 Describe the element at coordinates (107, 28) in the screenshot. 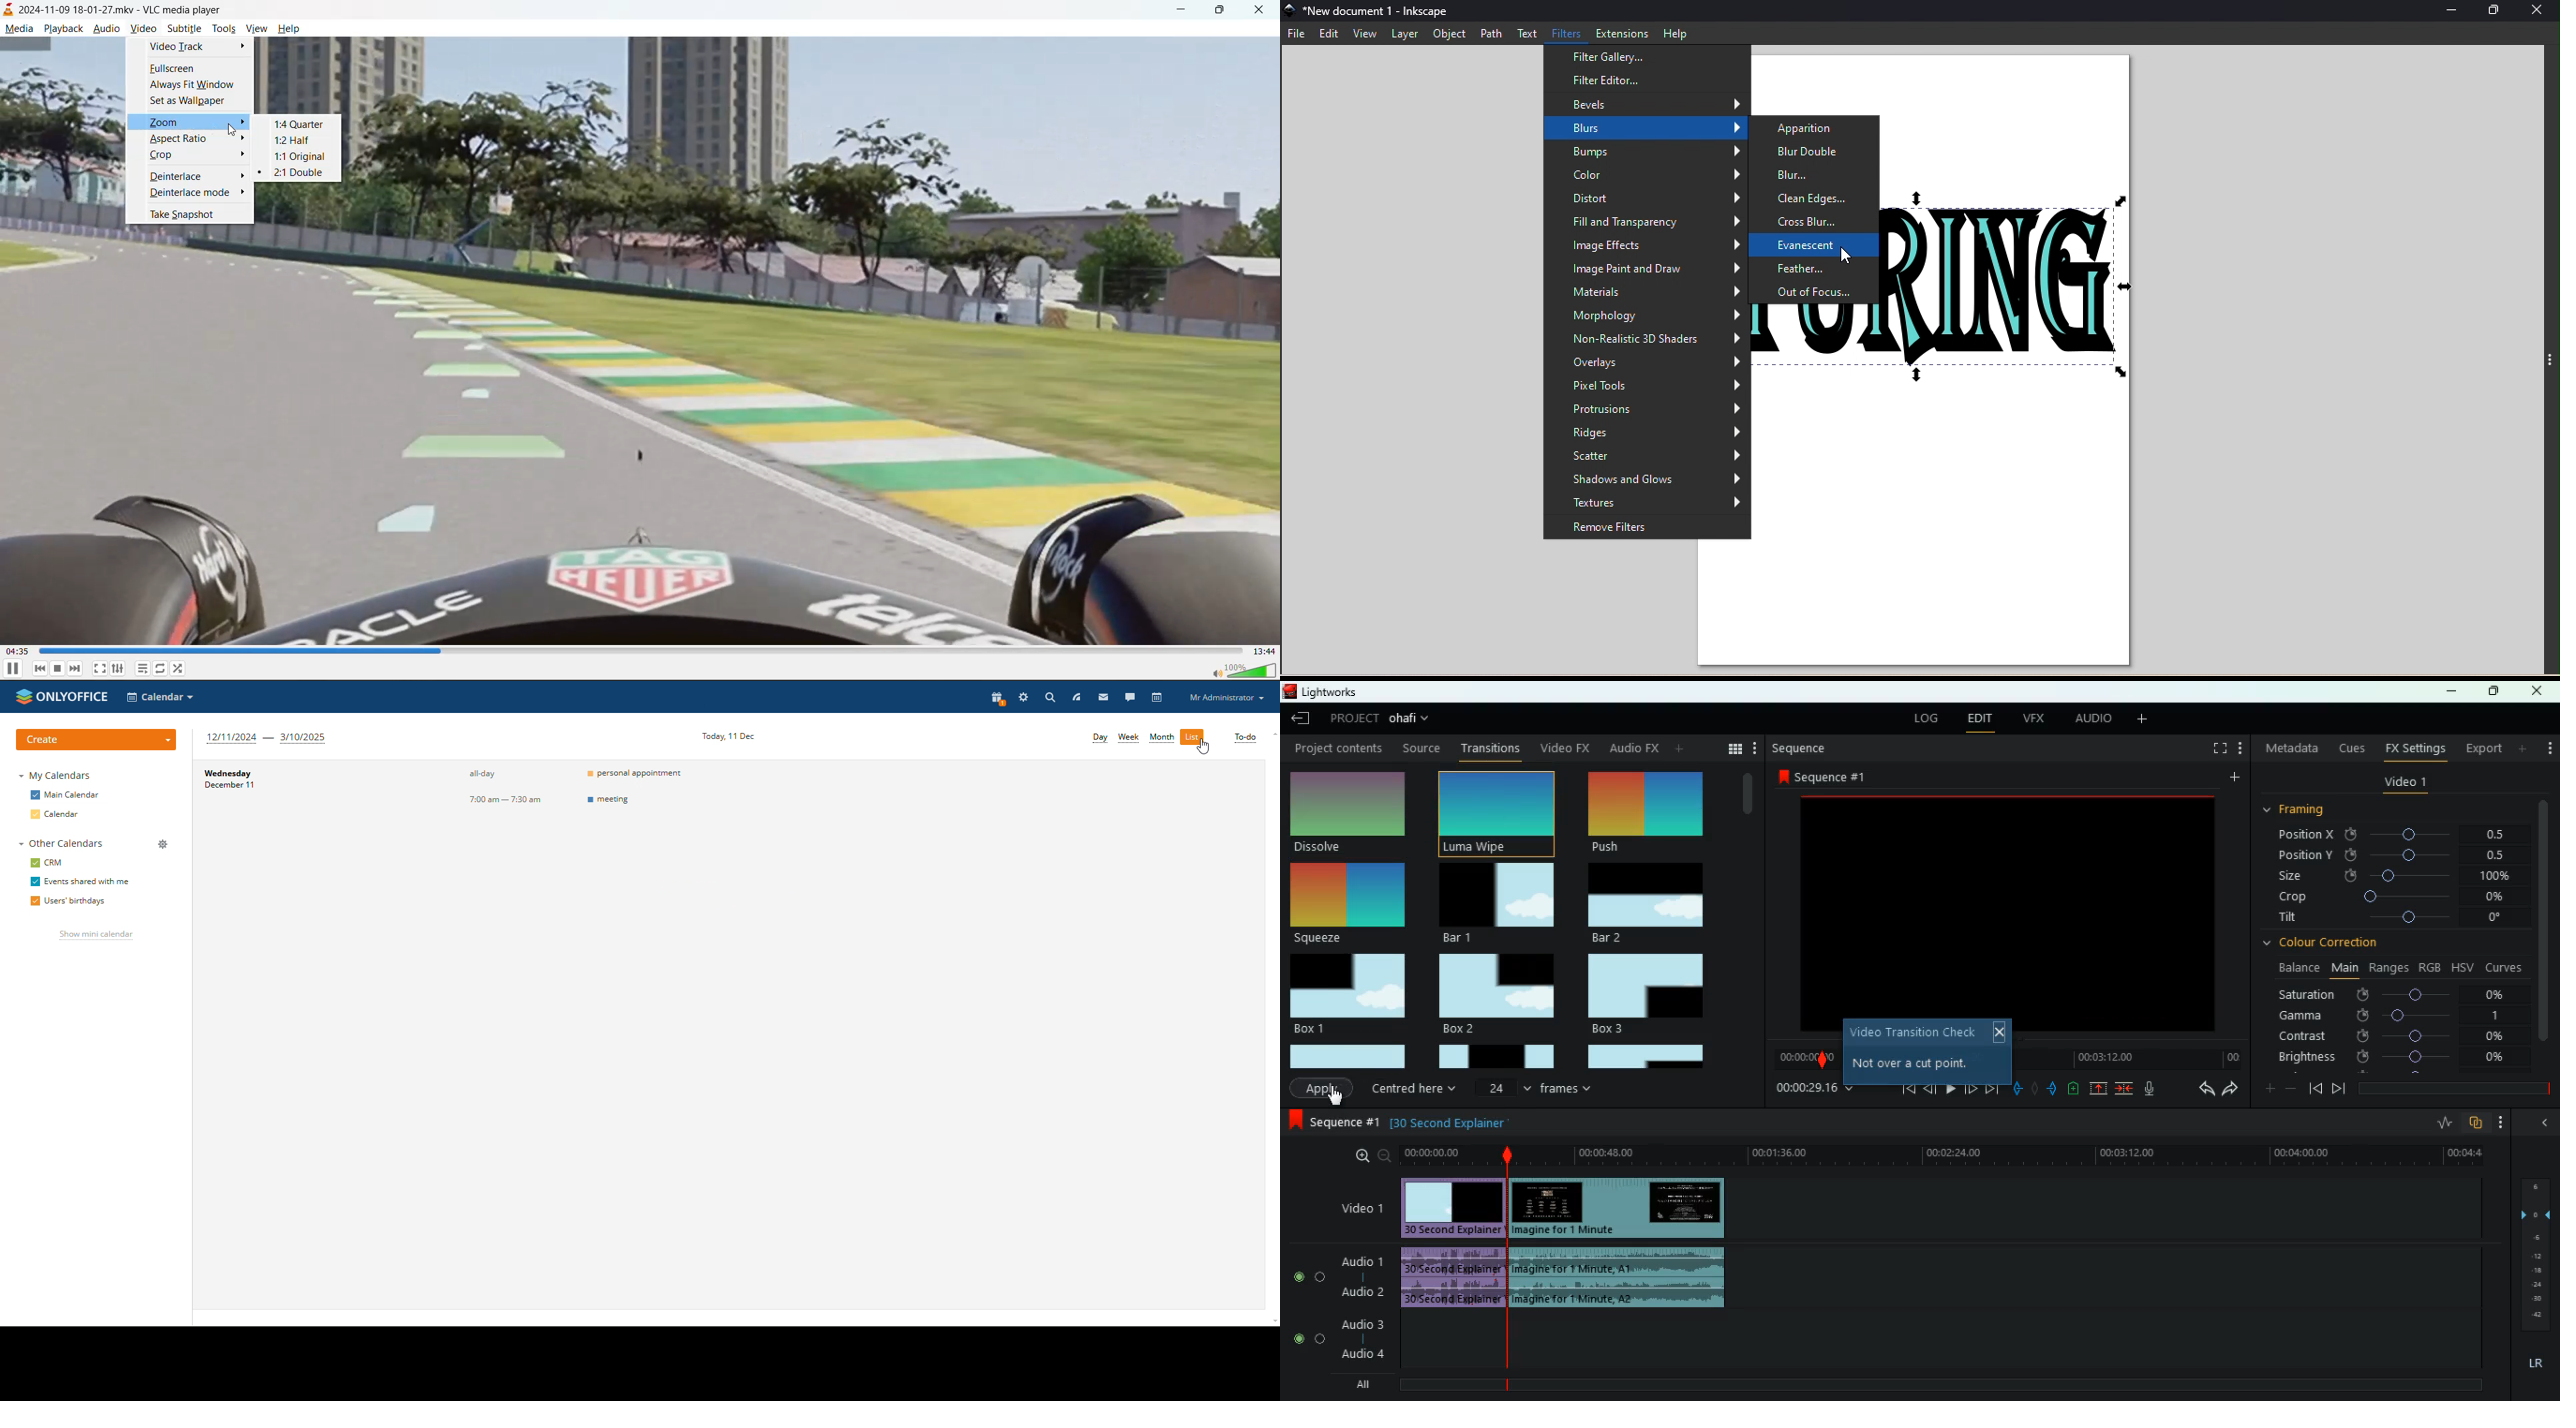

I see `audio` at that location.